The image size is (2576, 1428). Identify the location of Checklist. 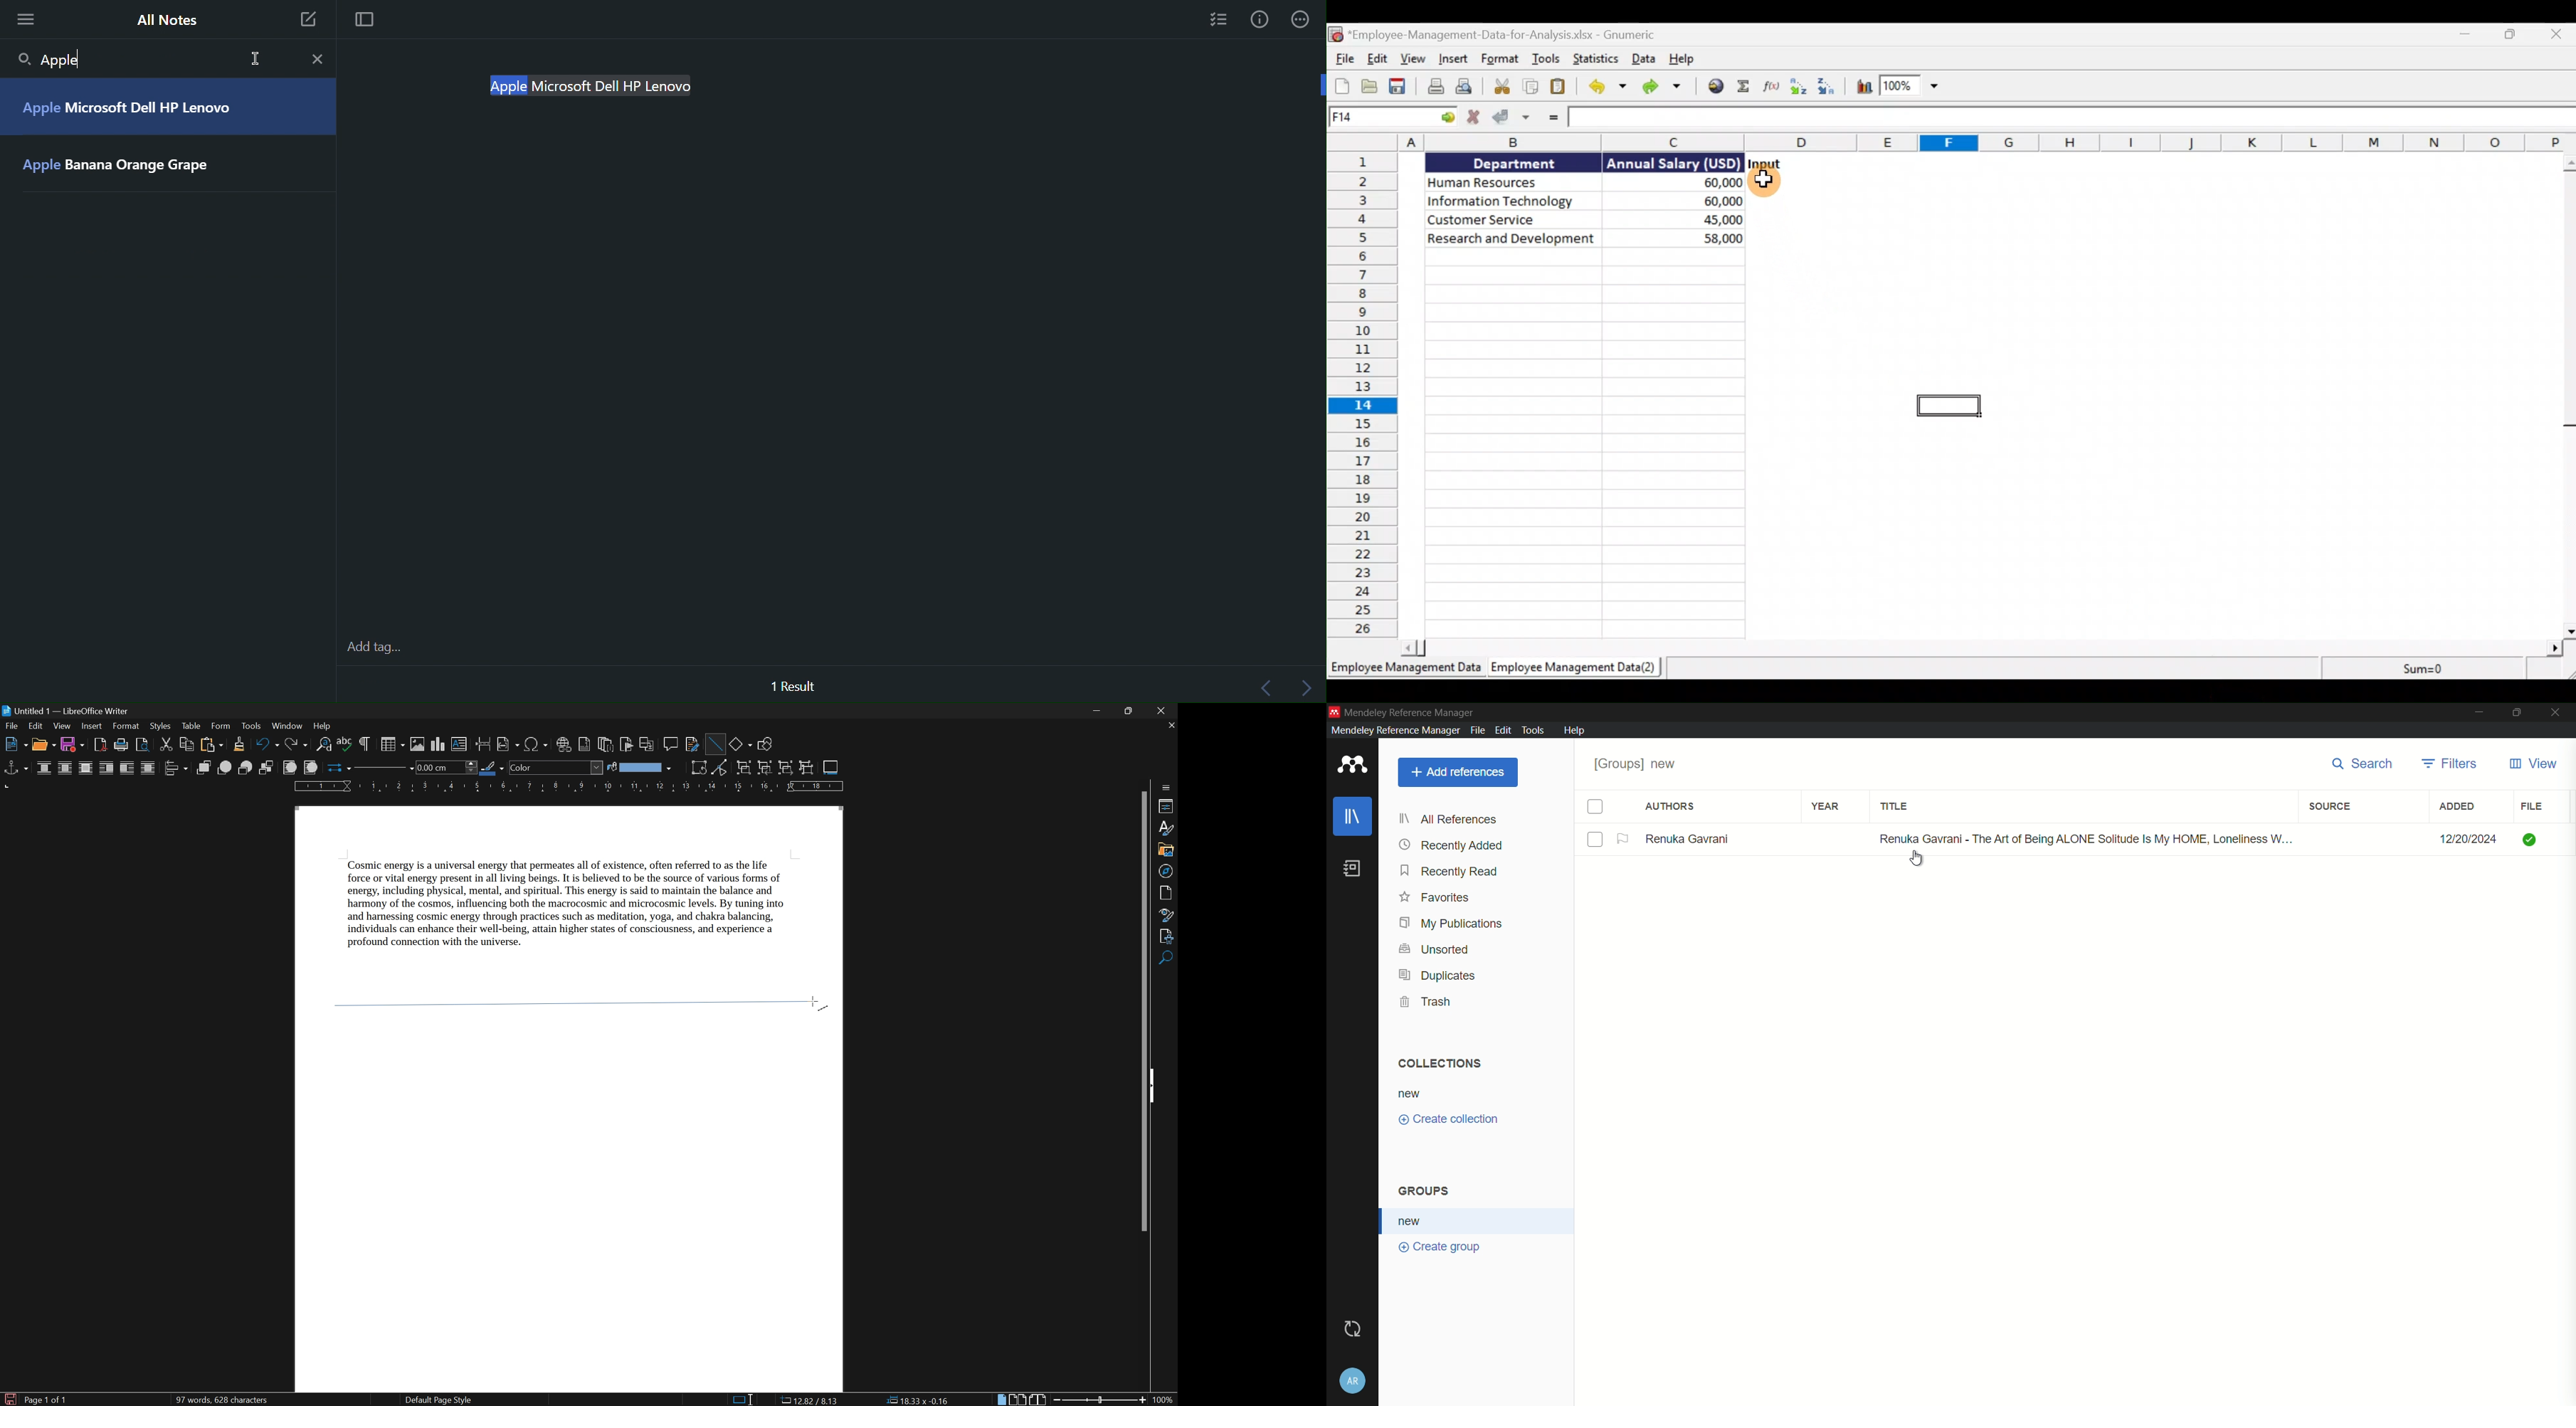
(1218, 19).